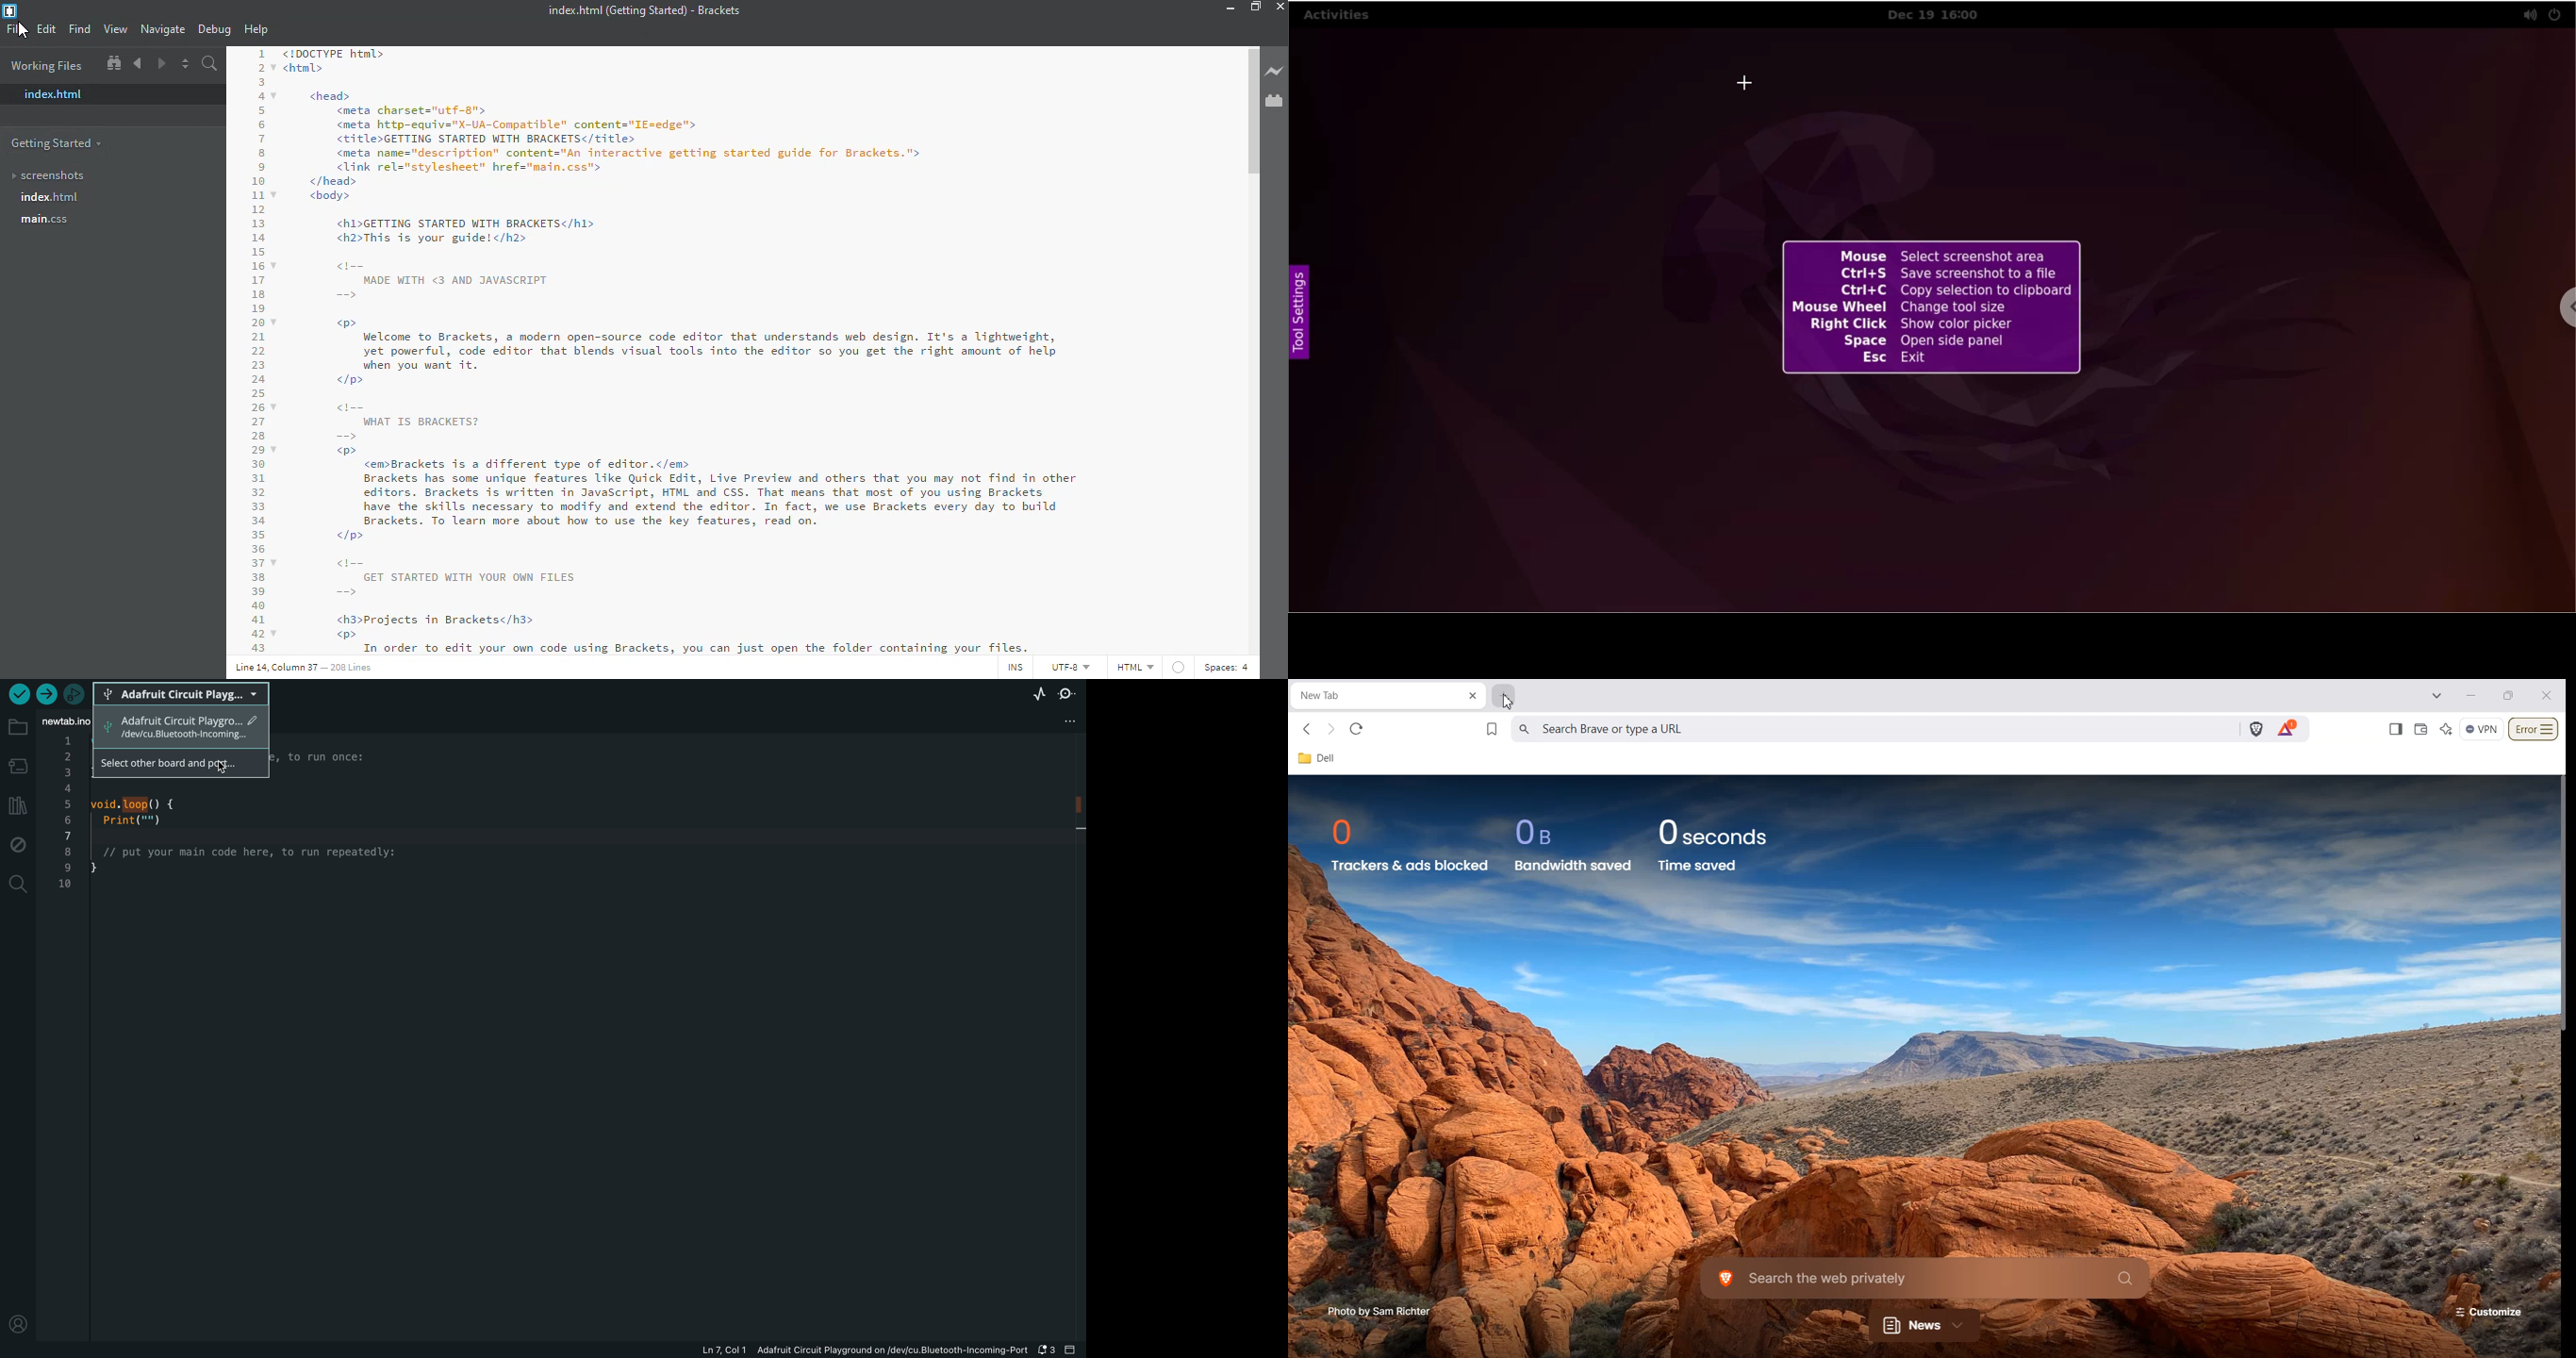 Image resolution: width=2576 pixels, height=1372 pixels. What do you see at coordinates (1071, 696) in the screenshot?
I see `serial monitor` at bounding box center [1071, 696].